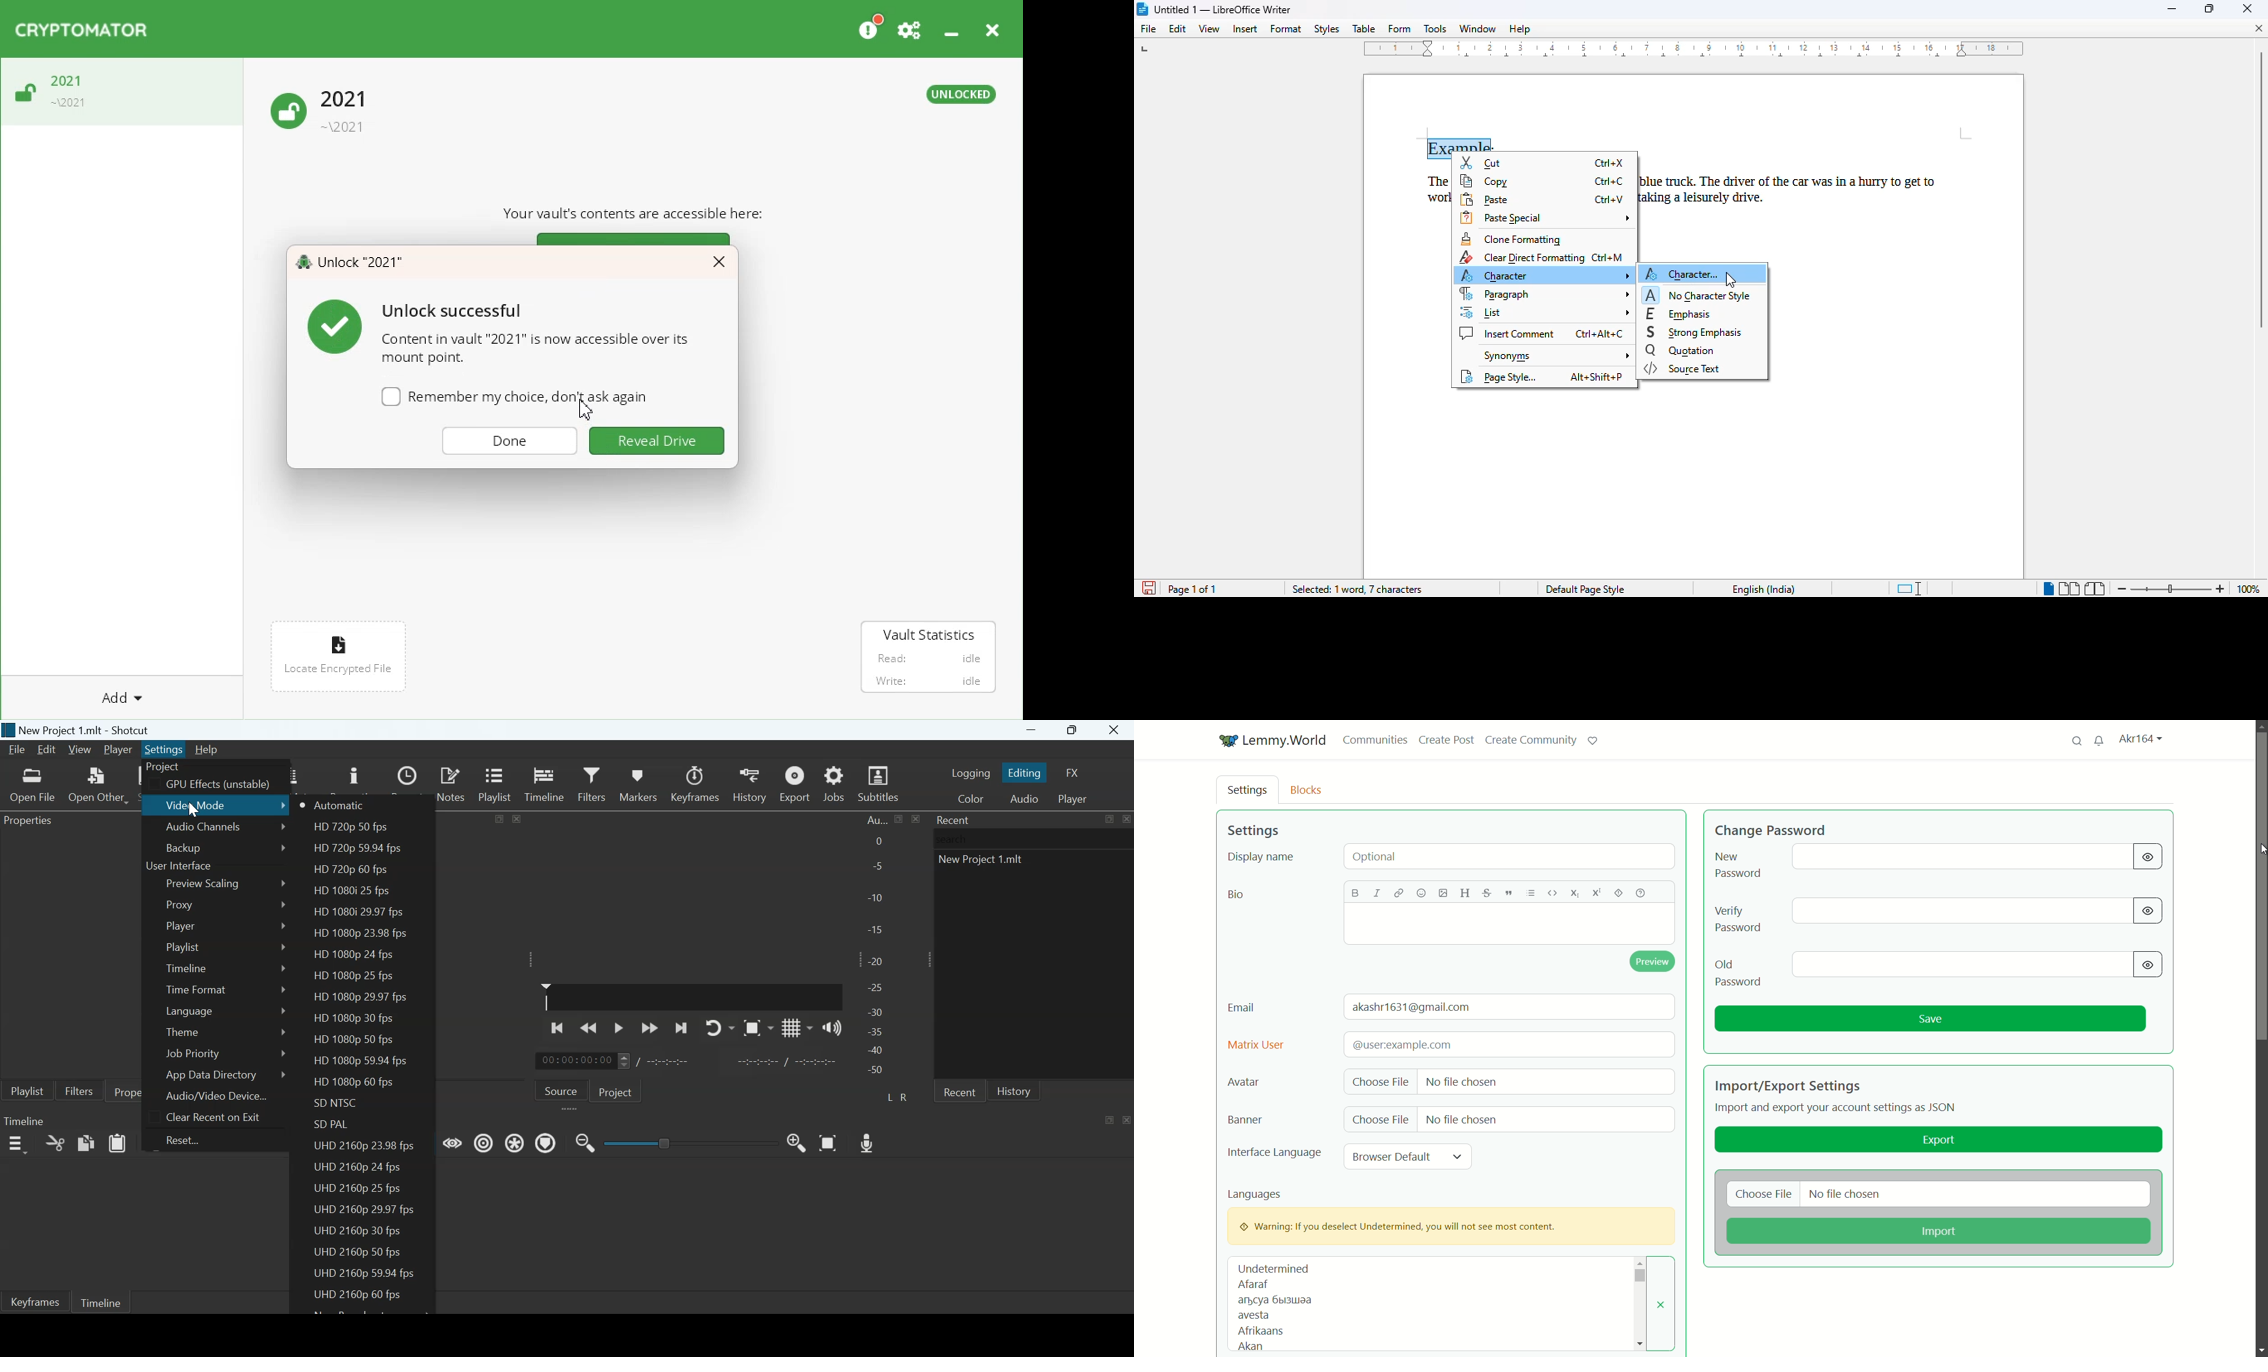  Describe the element at coordinates (164, 767) in the screenshot. I see `Project` at that location.